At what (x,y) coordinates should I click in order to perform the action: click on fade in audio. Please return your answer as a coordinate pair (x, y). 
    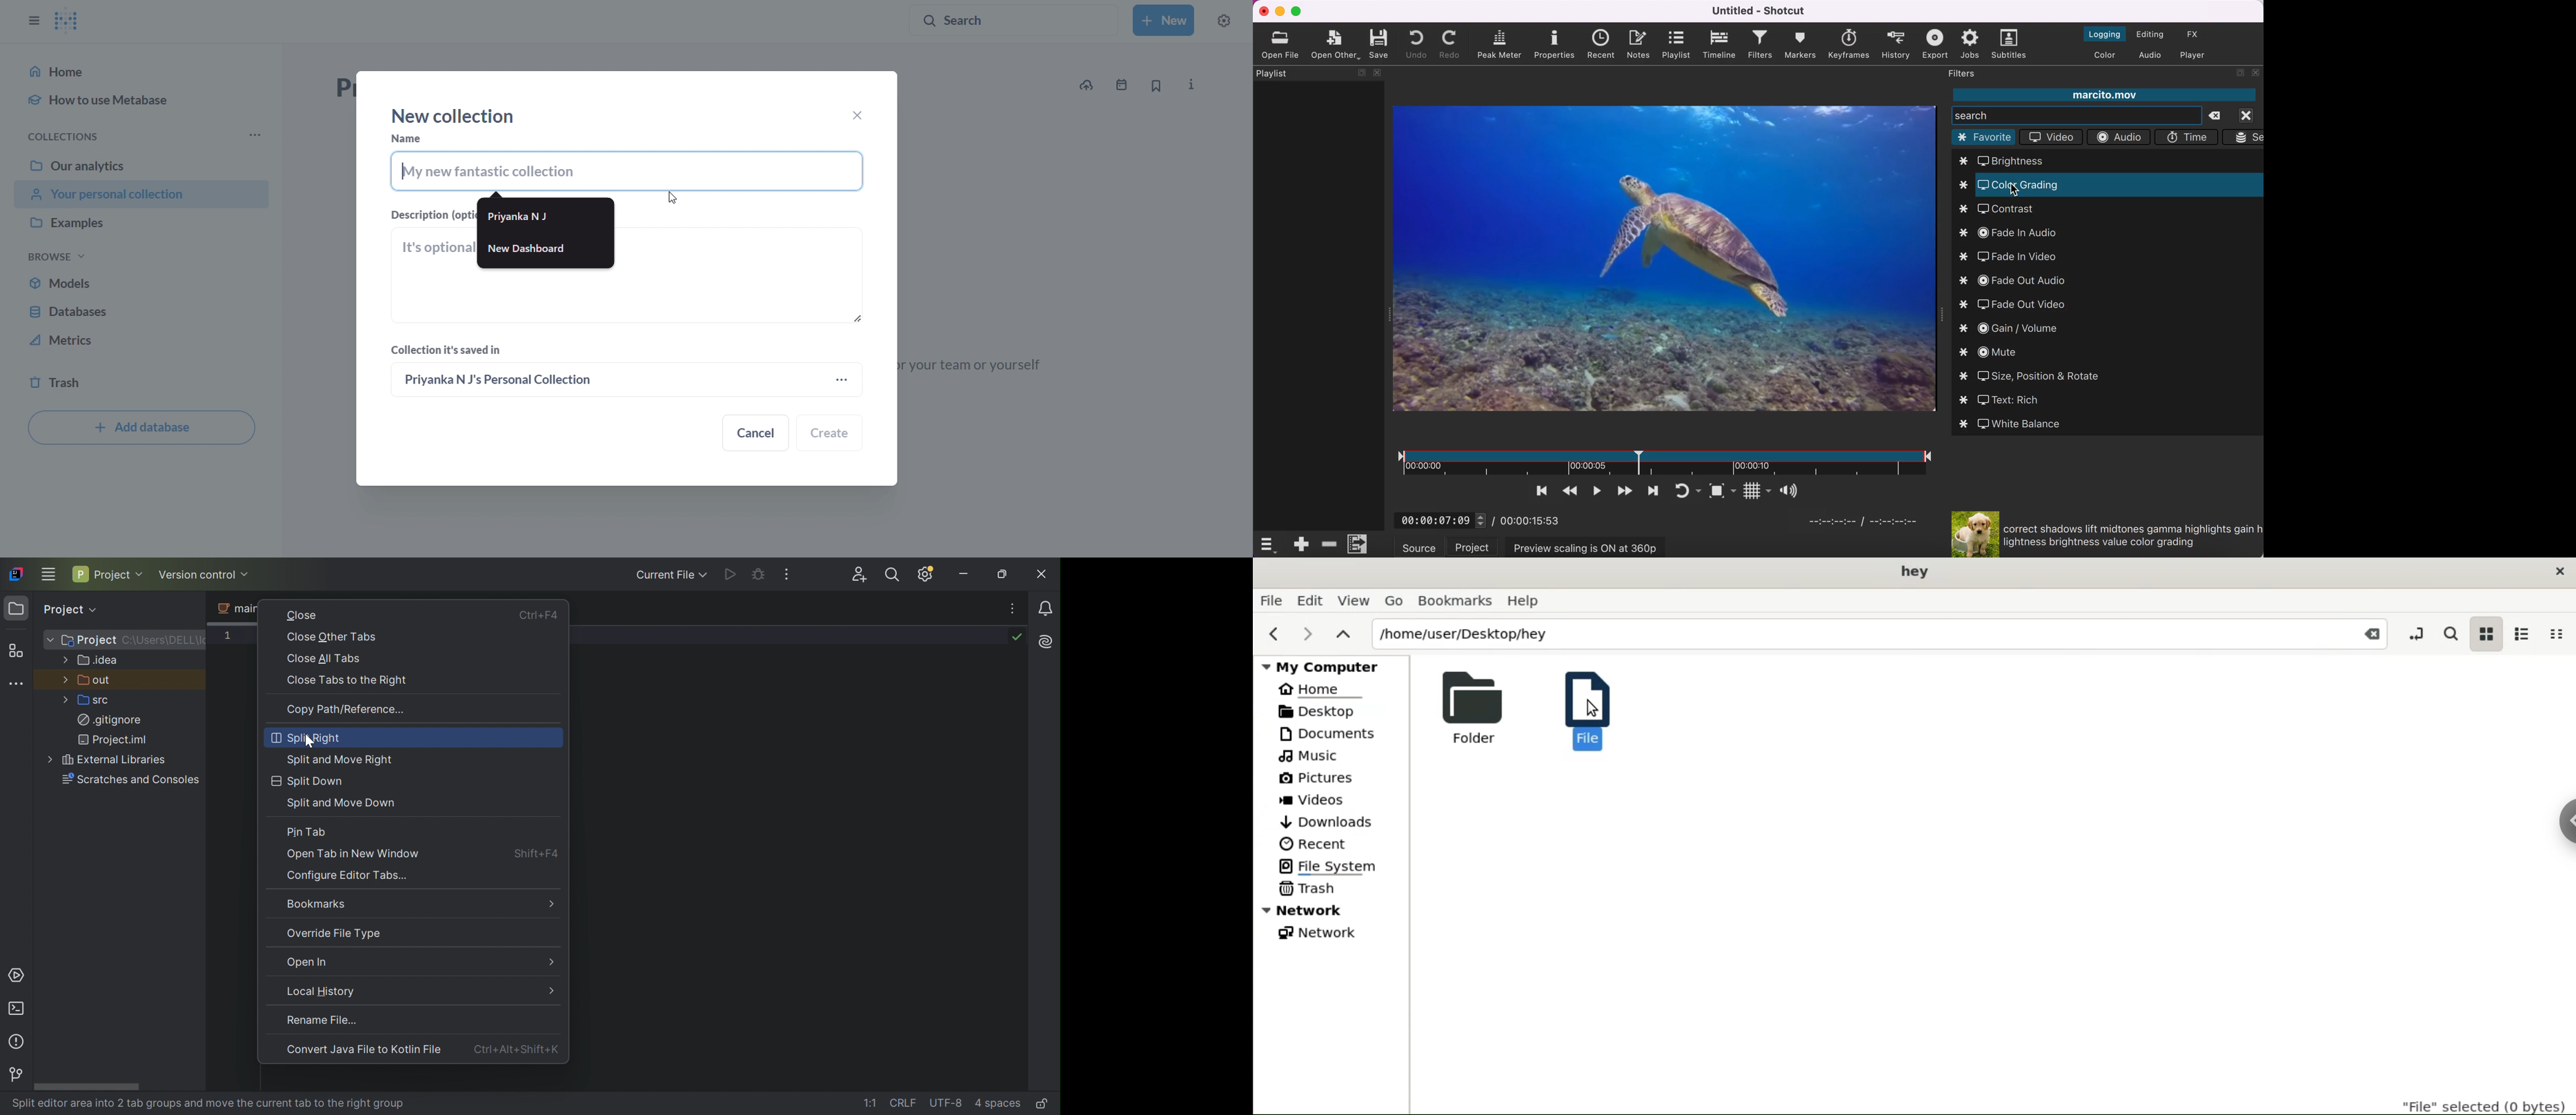
    Looking at the image, I should click on (2013, 234).